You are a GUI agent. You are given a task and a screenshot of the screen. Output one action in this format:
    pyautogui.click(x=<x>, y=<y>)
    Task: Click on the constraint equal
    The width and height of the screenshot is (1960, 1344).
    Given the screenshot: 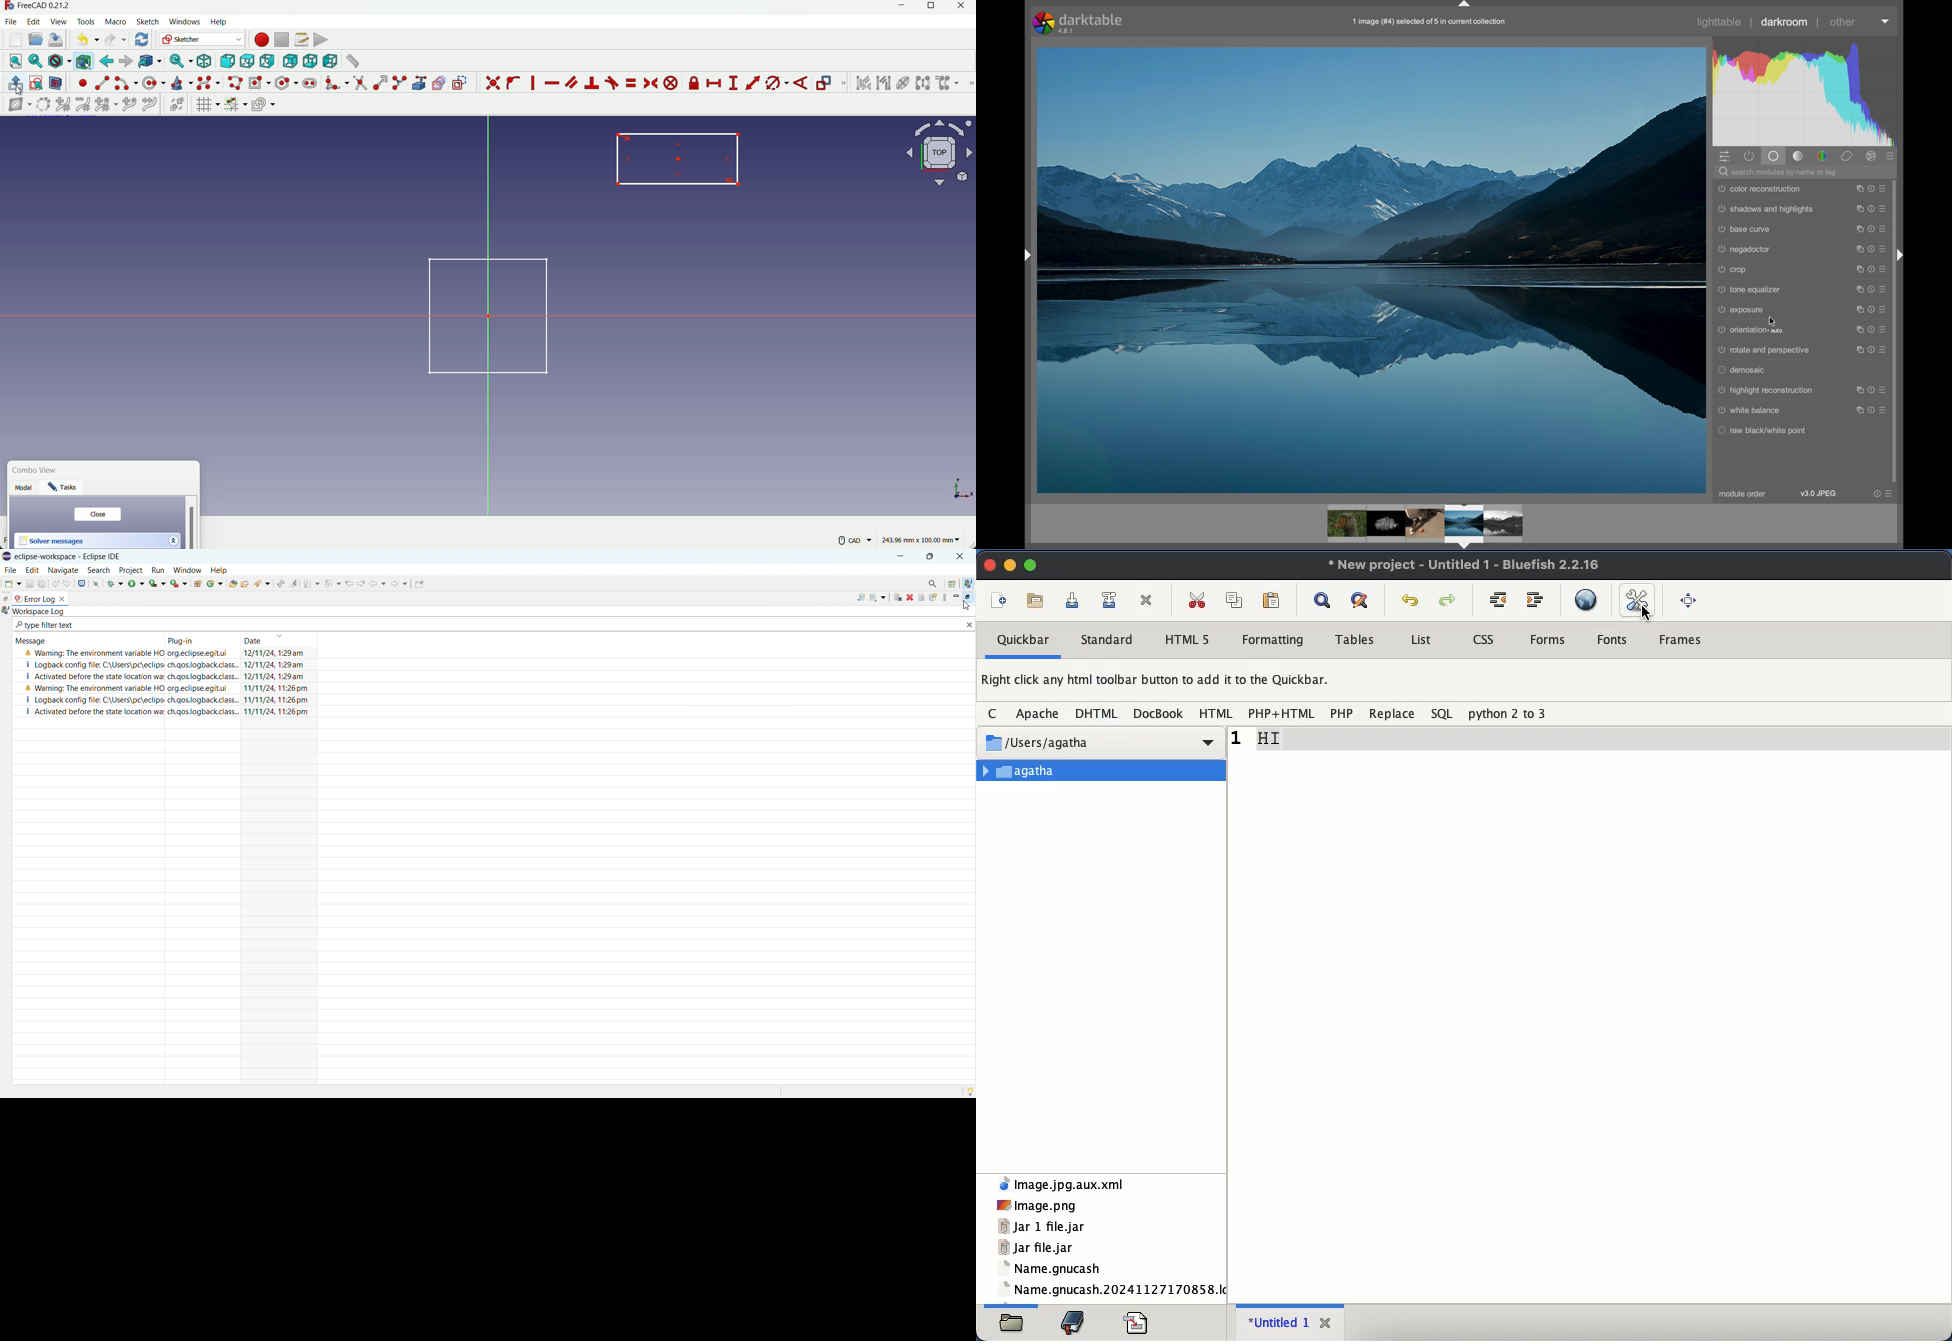 What is the action you would take?
    pyautogui.click(x=630, y=83)
    